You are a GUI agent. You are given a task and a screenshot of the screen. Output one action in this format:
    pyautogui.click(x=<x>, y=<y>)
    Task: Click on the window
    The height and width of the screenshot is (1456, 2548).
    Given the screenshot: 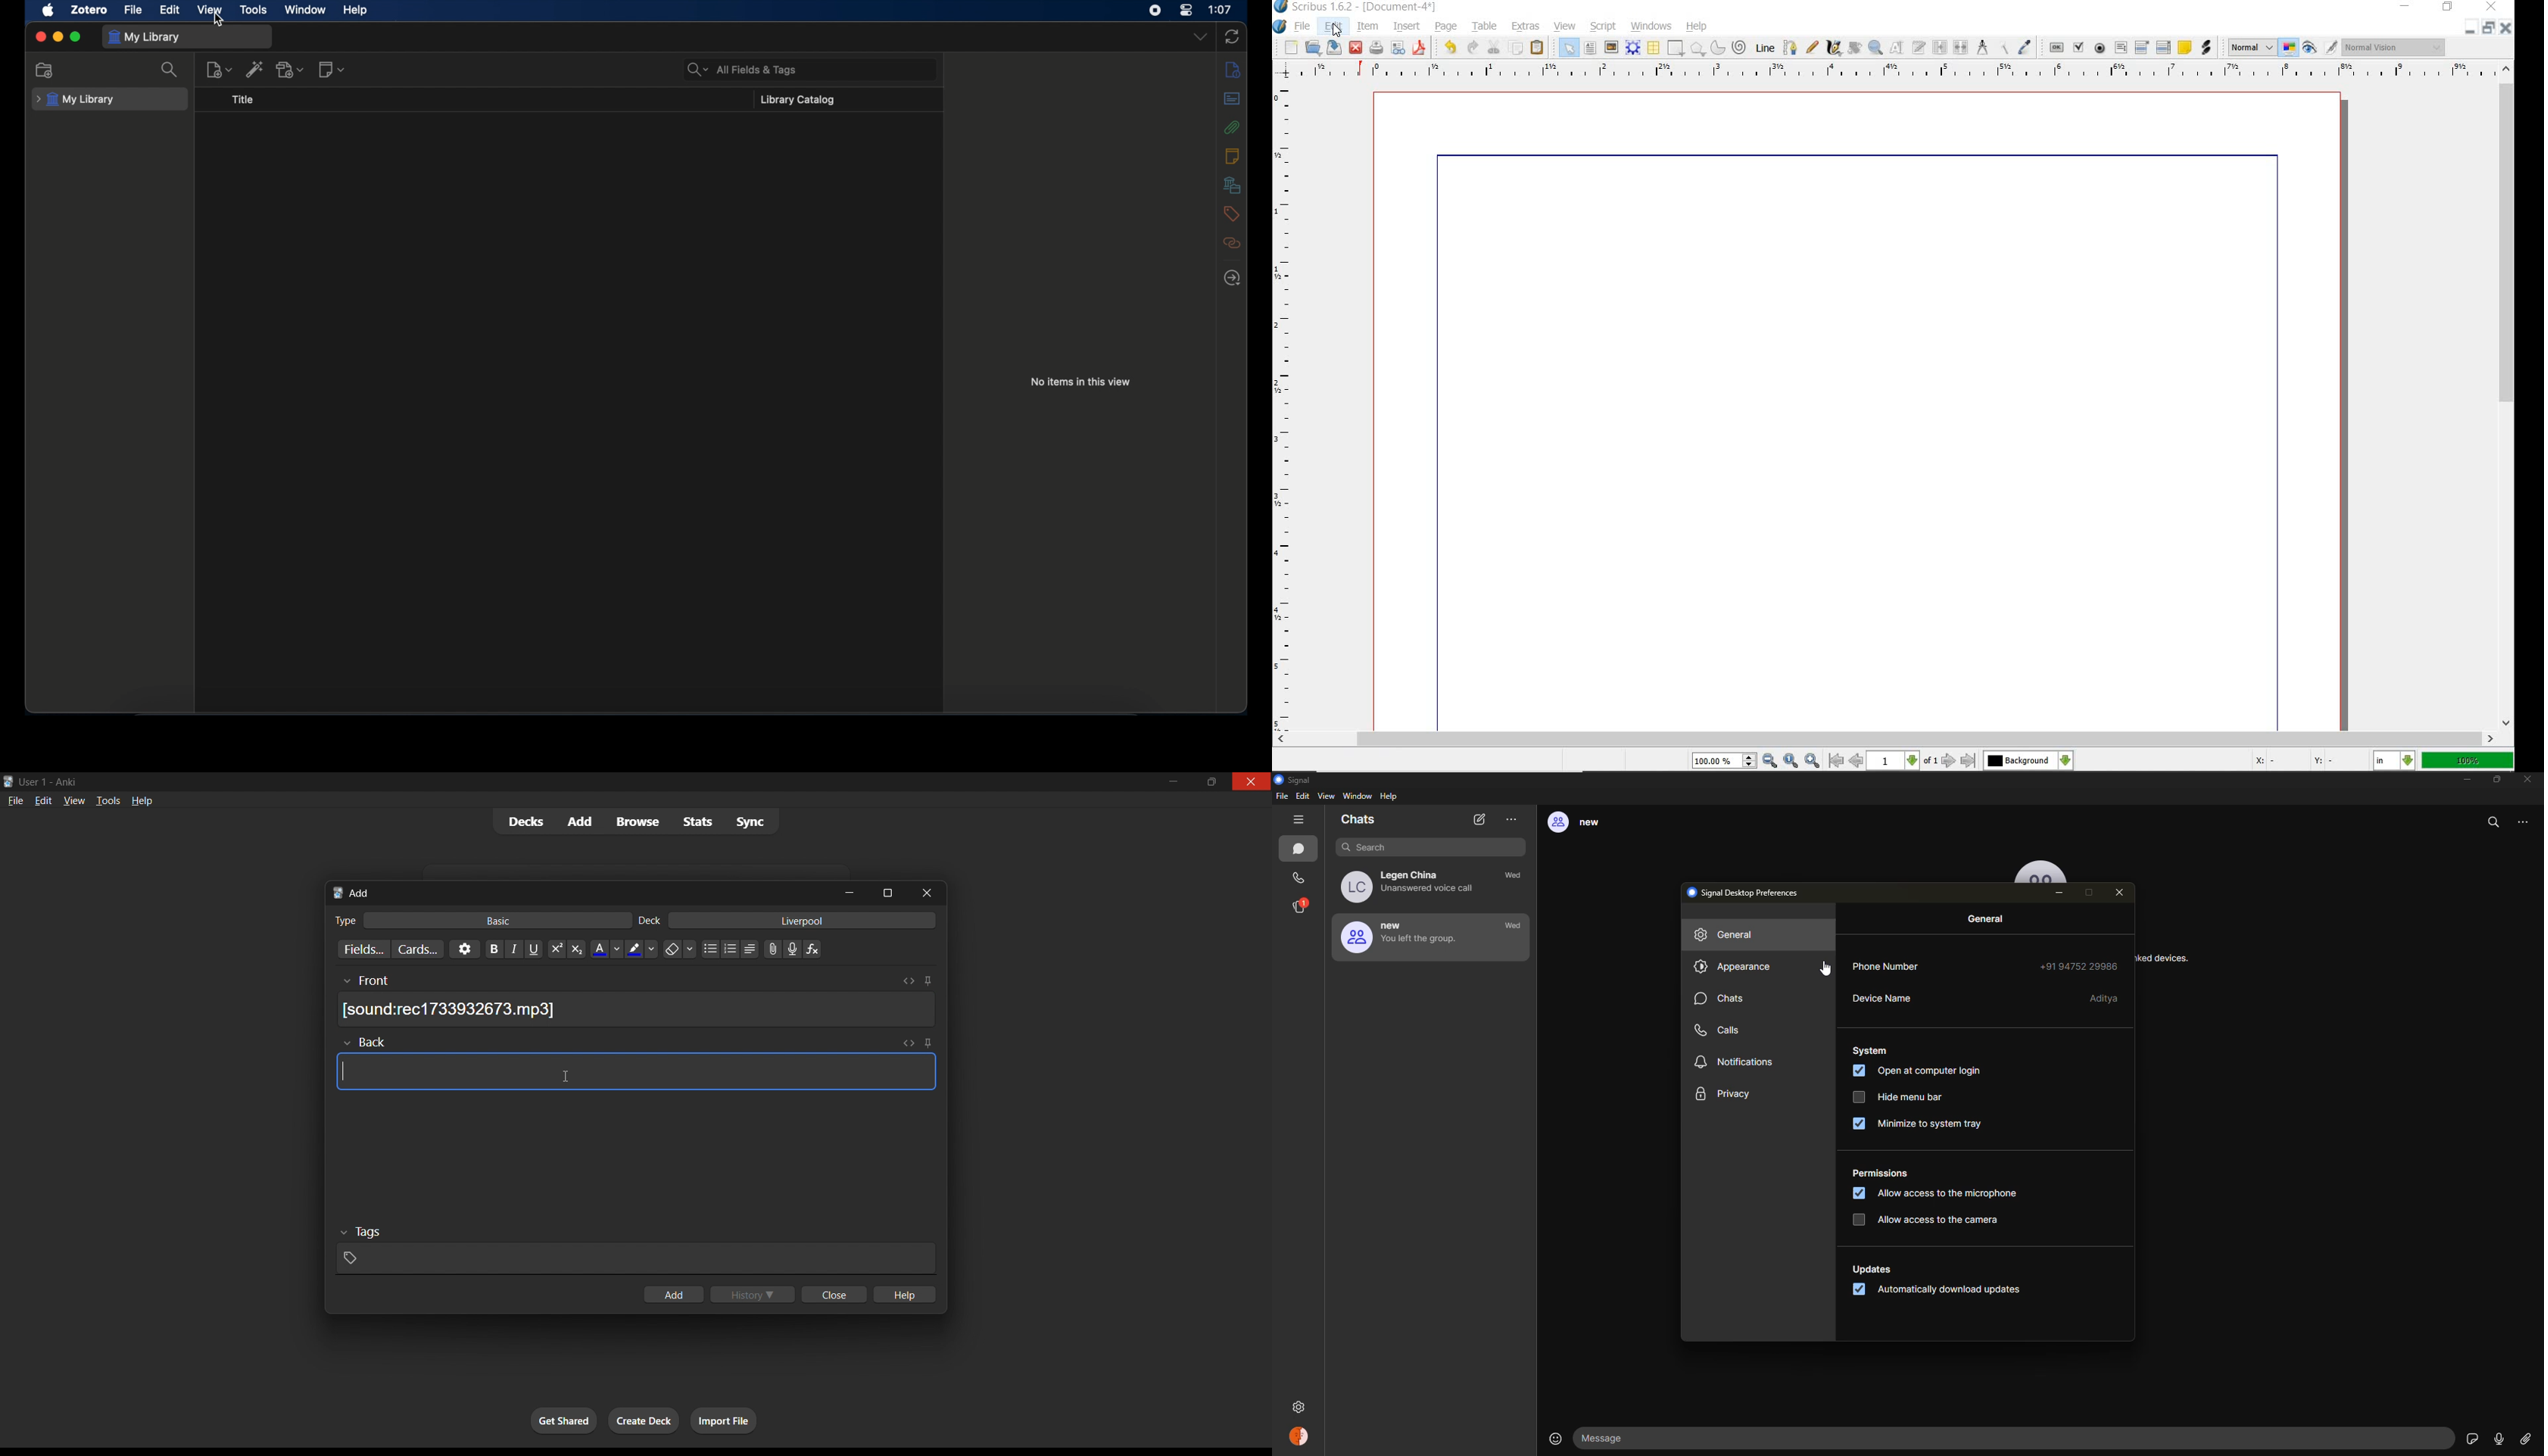 What is the action you would take?
    pyautogui.click(x=1357, y=797)
    